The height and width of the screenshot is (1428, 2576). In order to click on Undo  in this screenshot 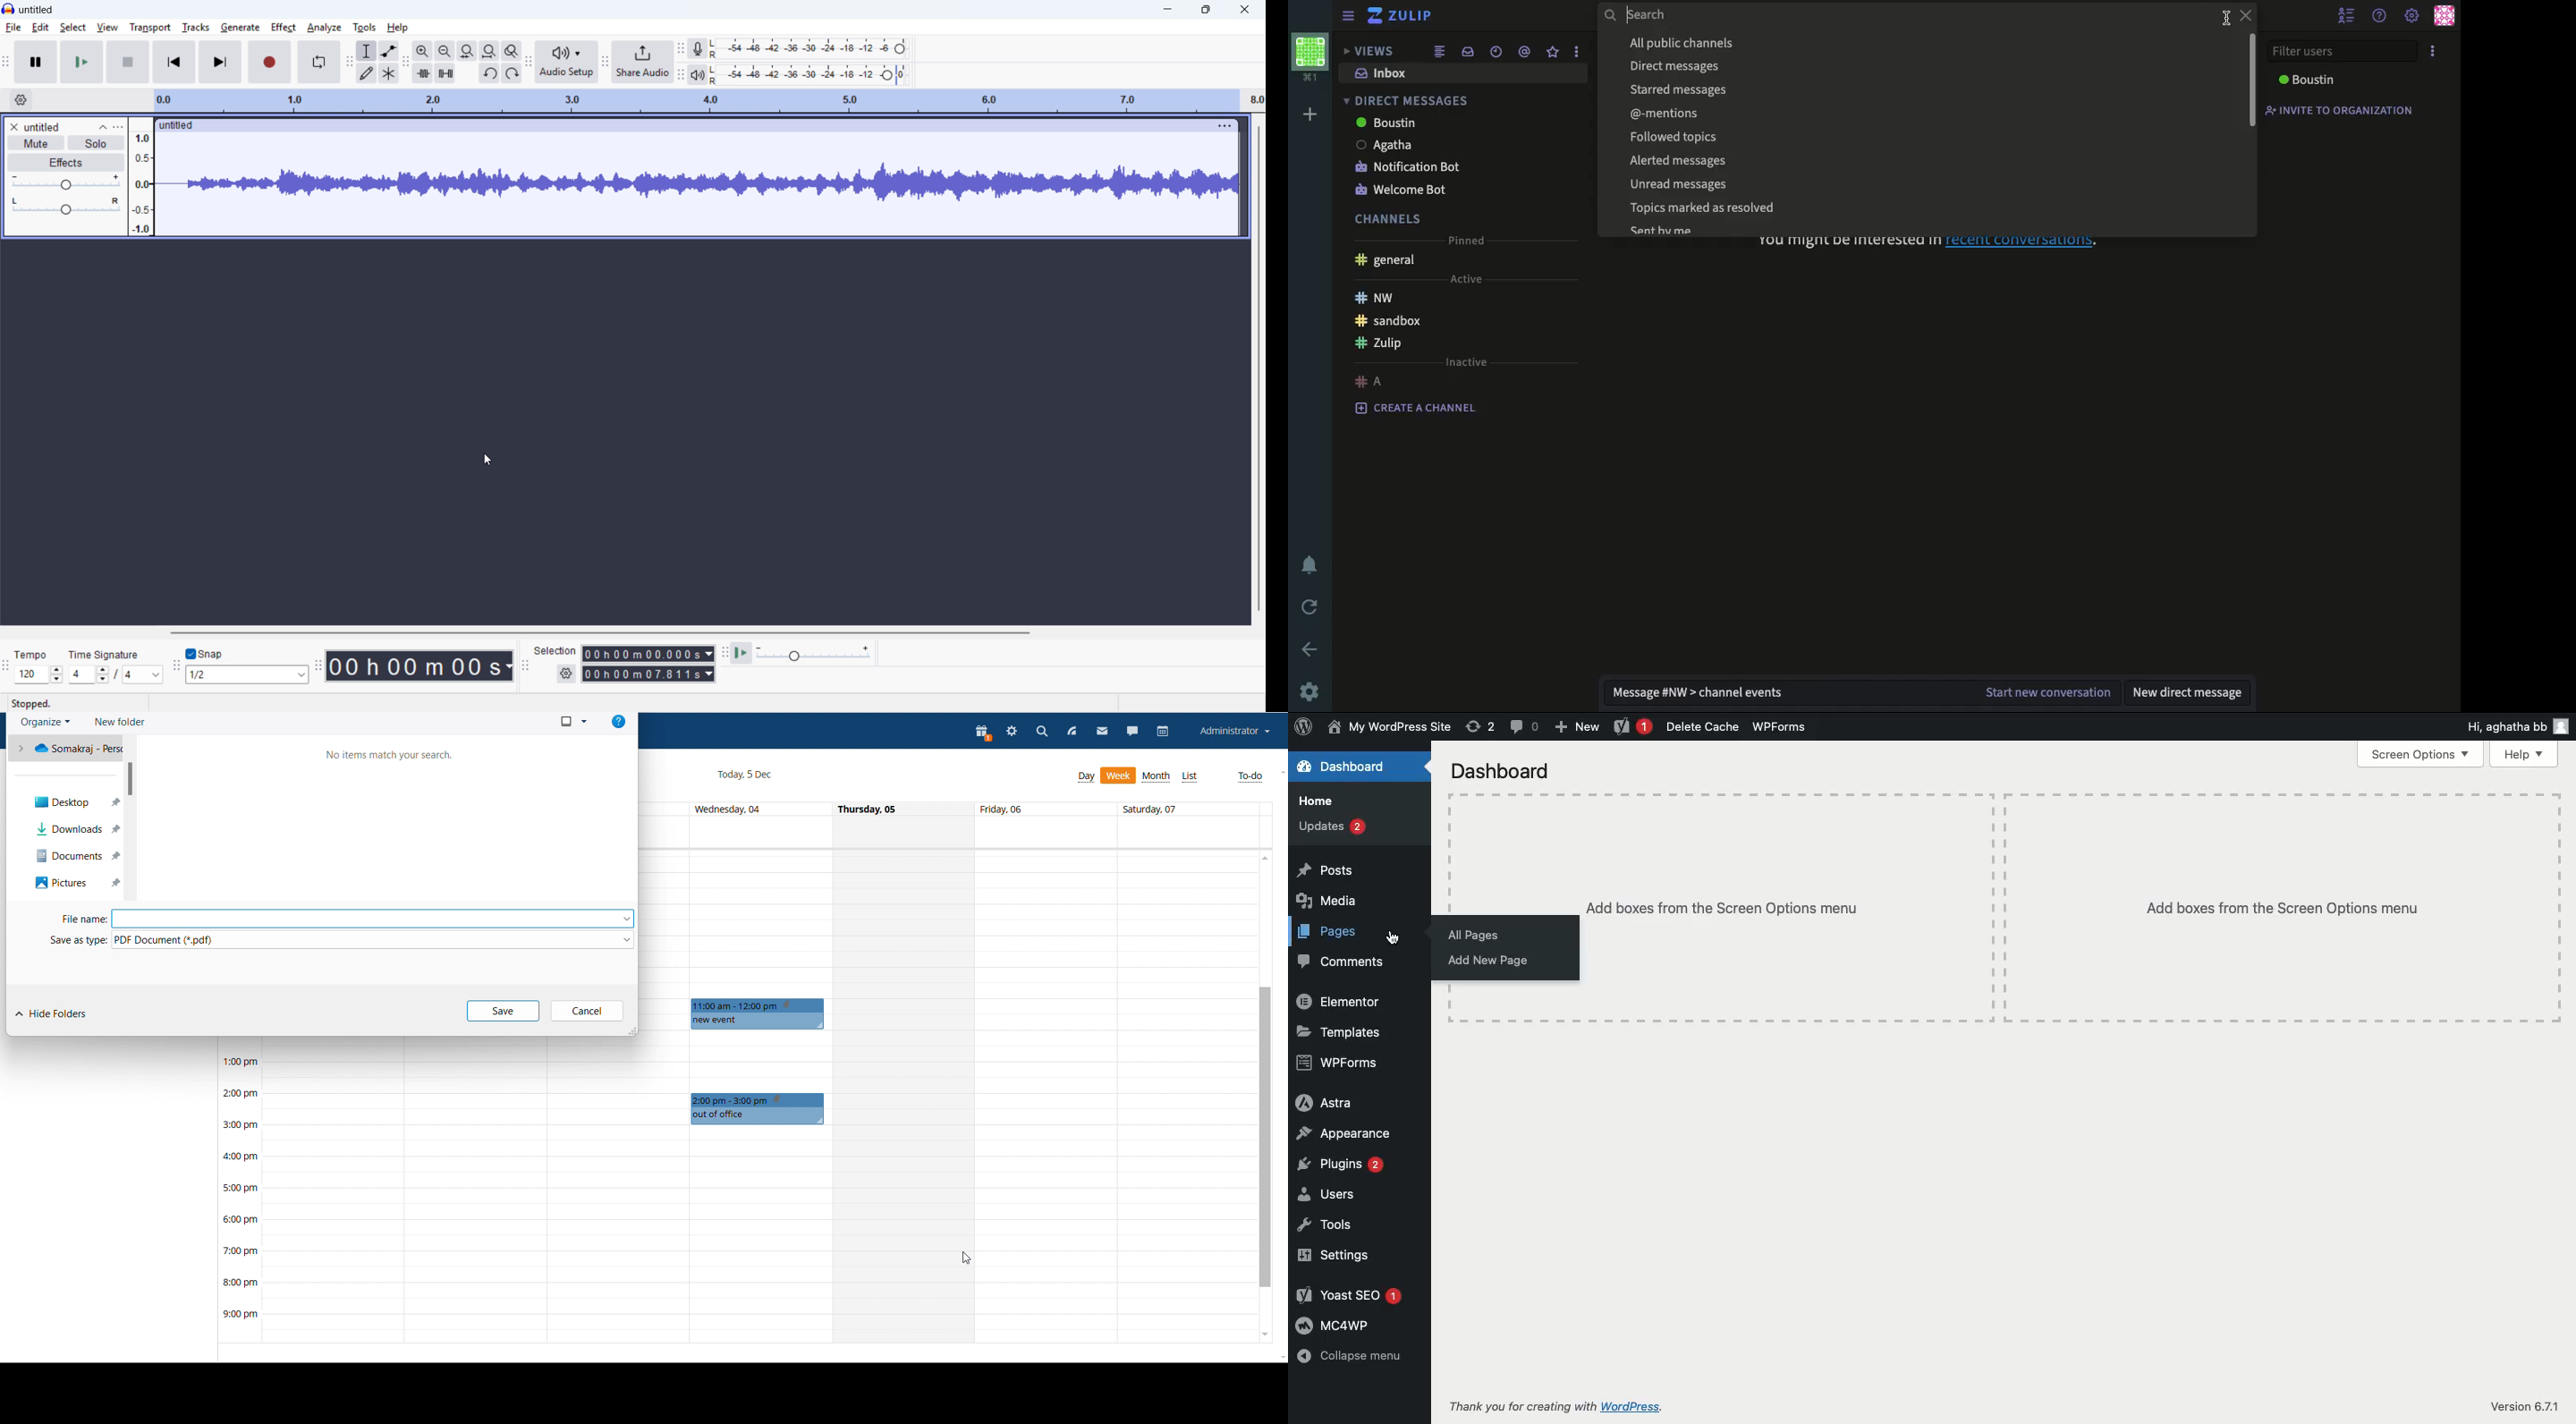, I will do `click(489, 74)`.